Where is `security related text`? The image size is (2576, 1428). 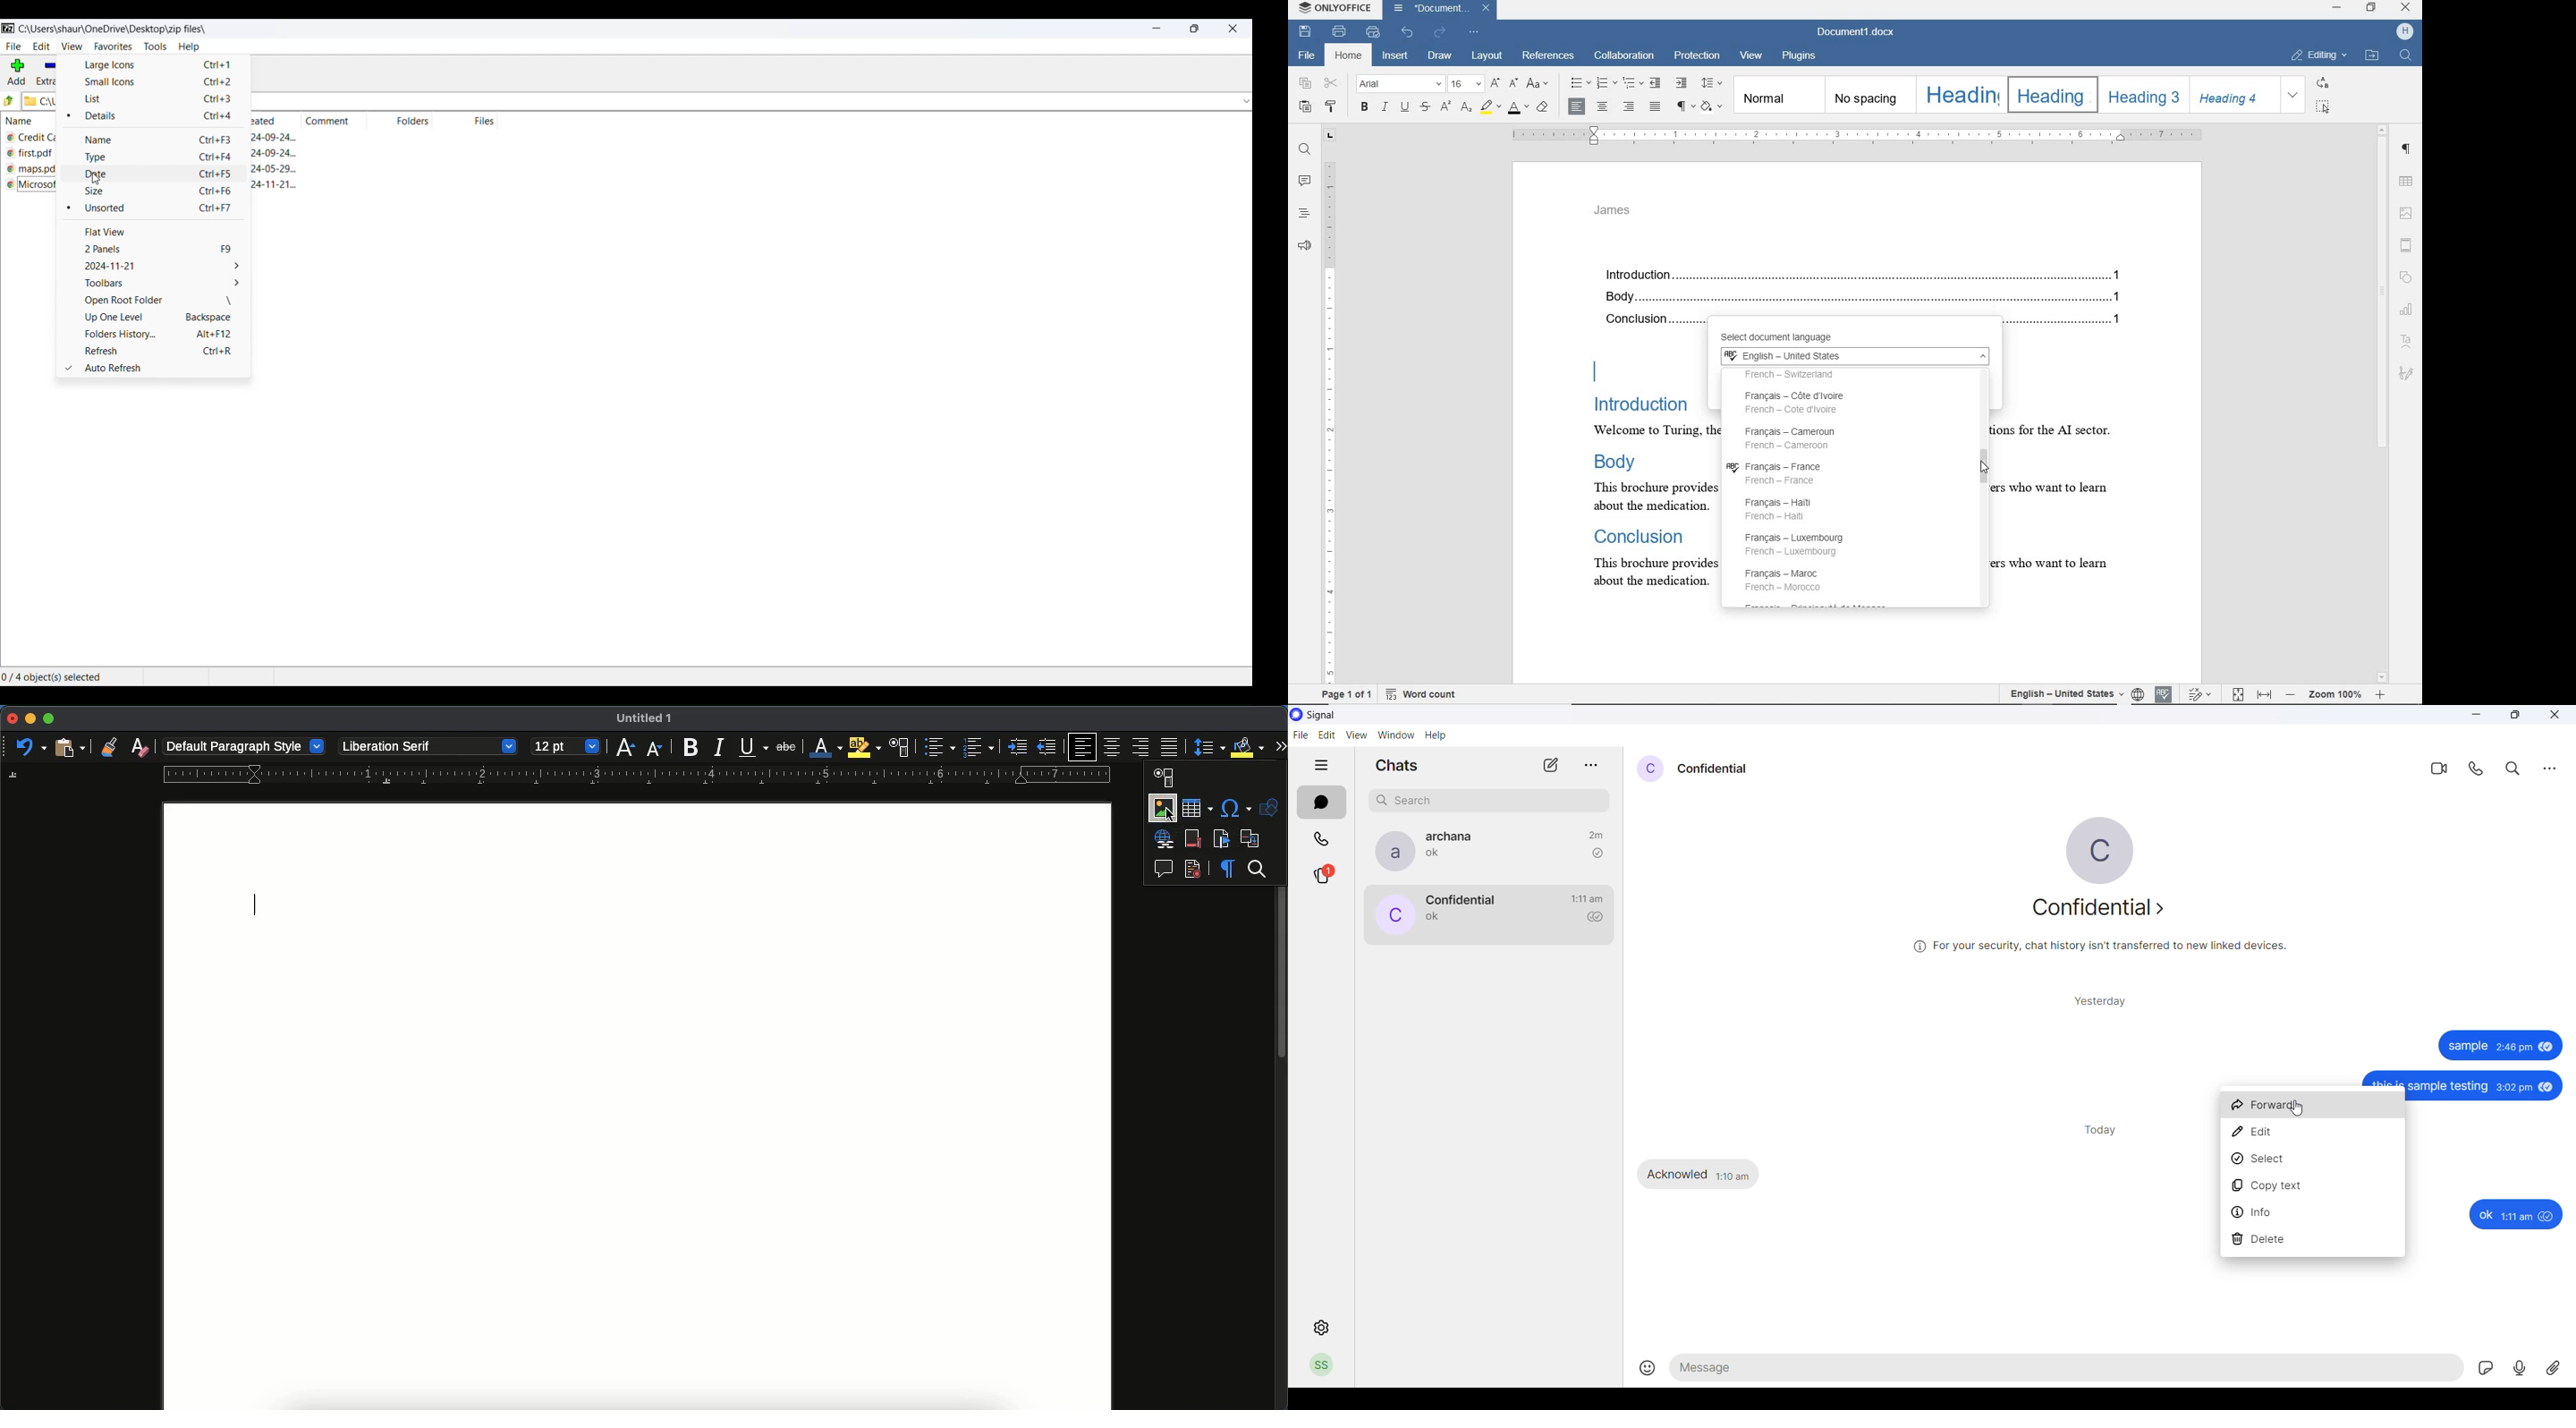 security related text is located at coordinates (2112, 949).